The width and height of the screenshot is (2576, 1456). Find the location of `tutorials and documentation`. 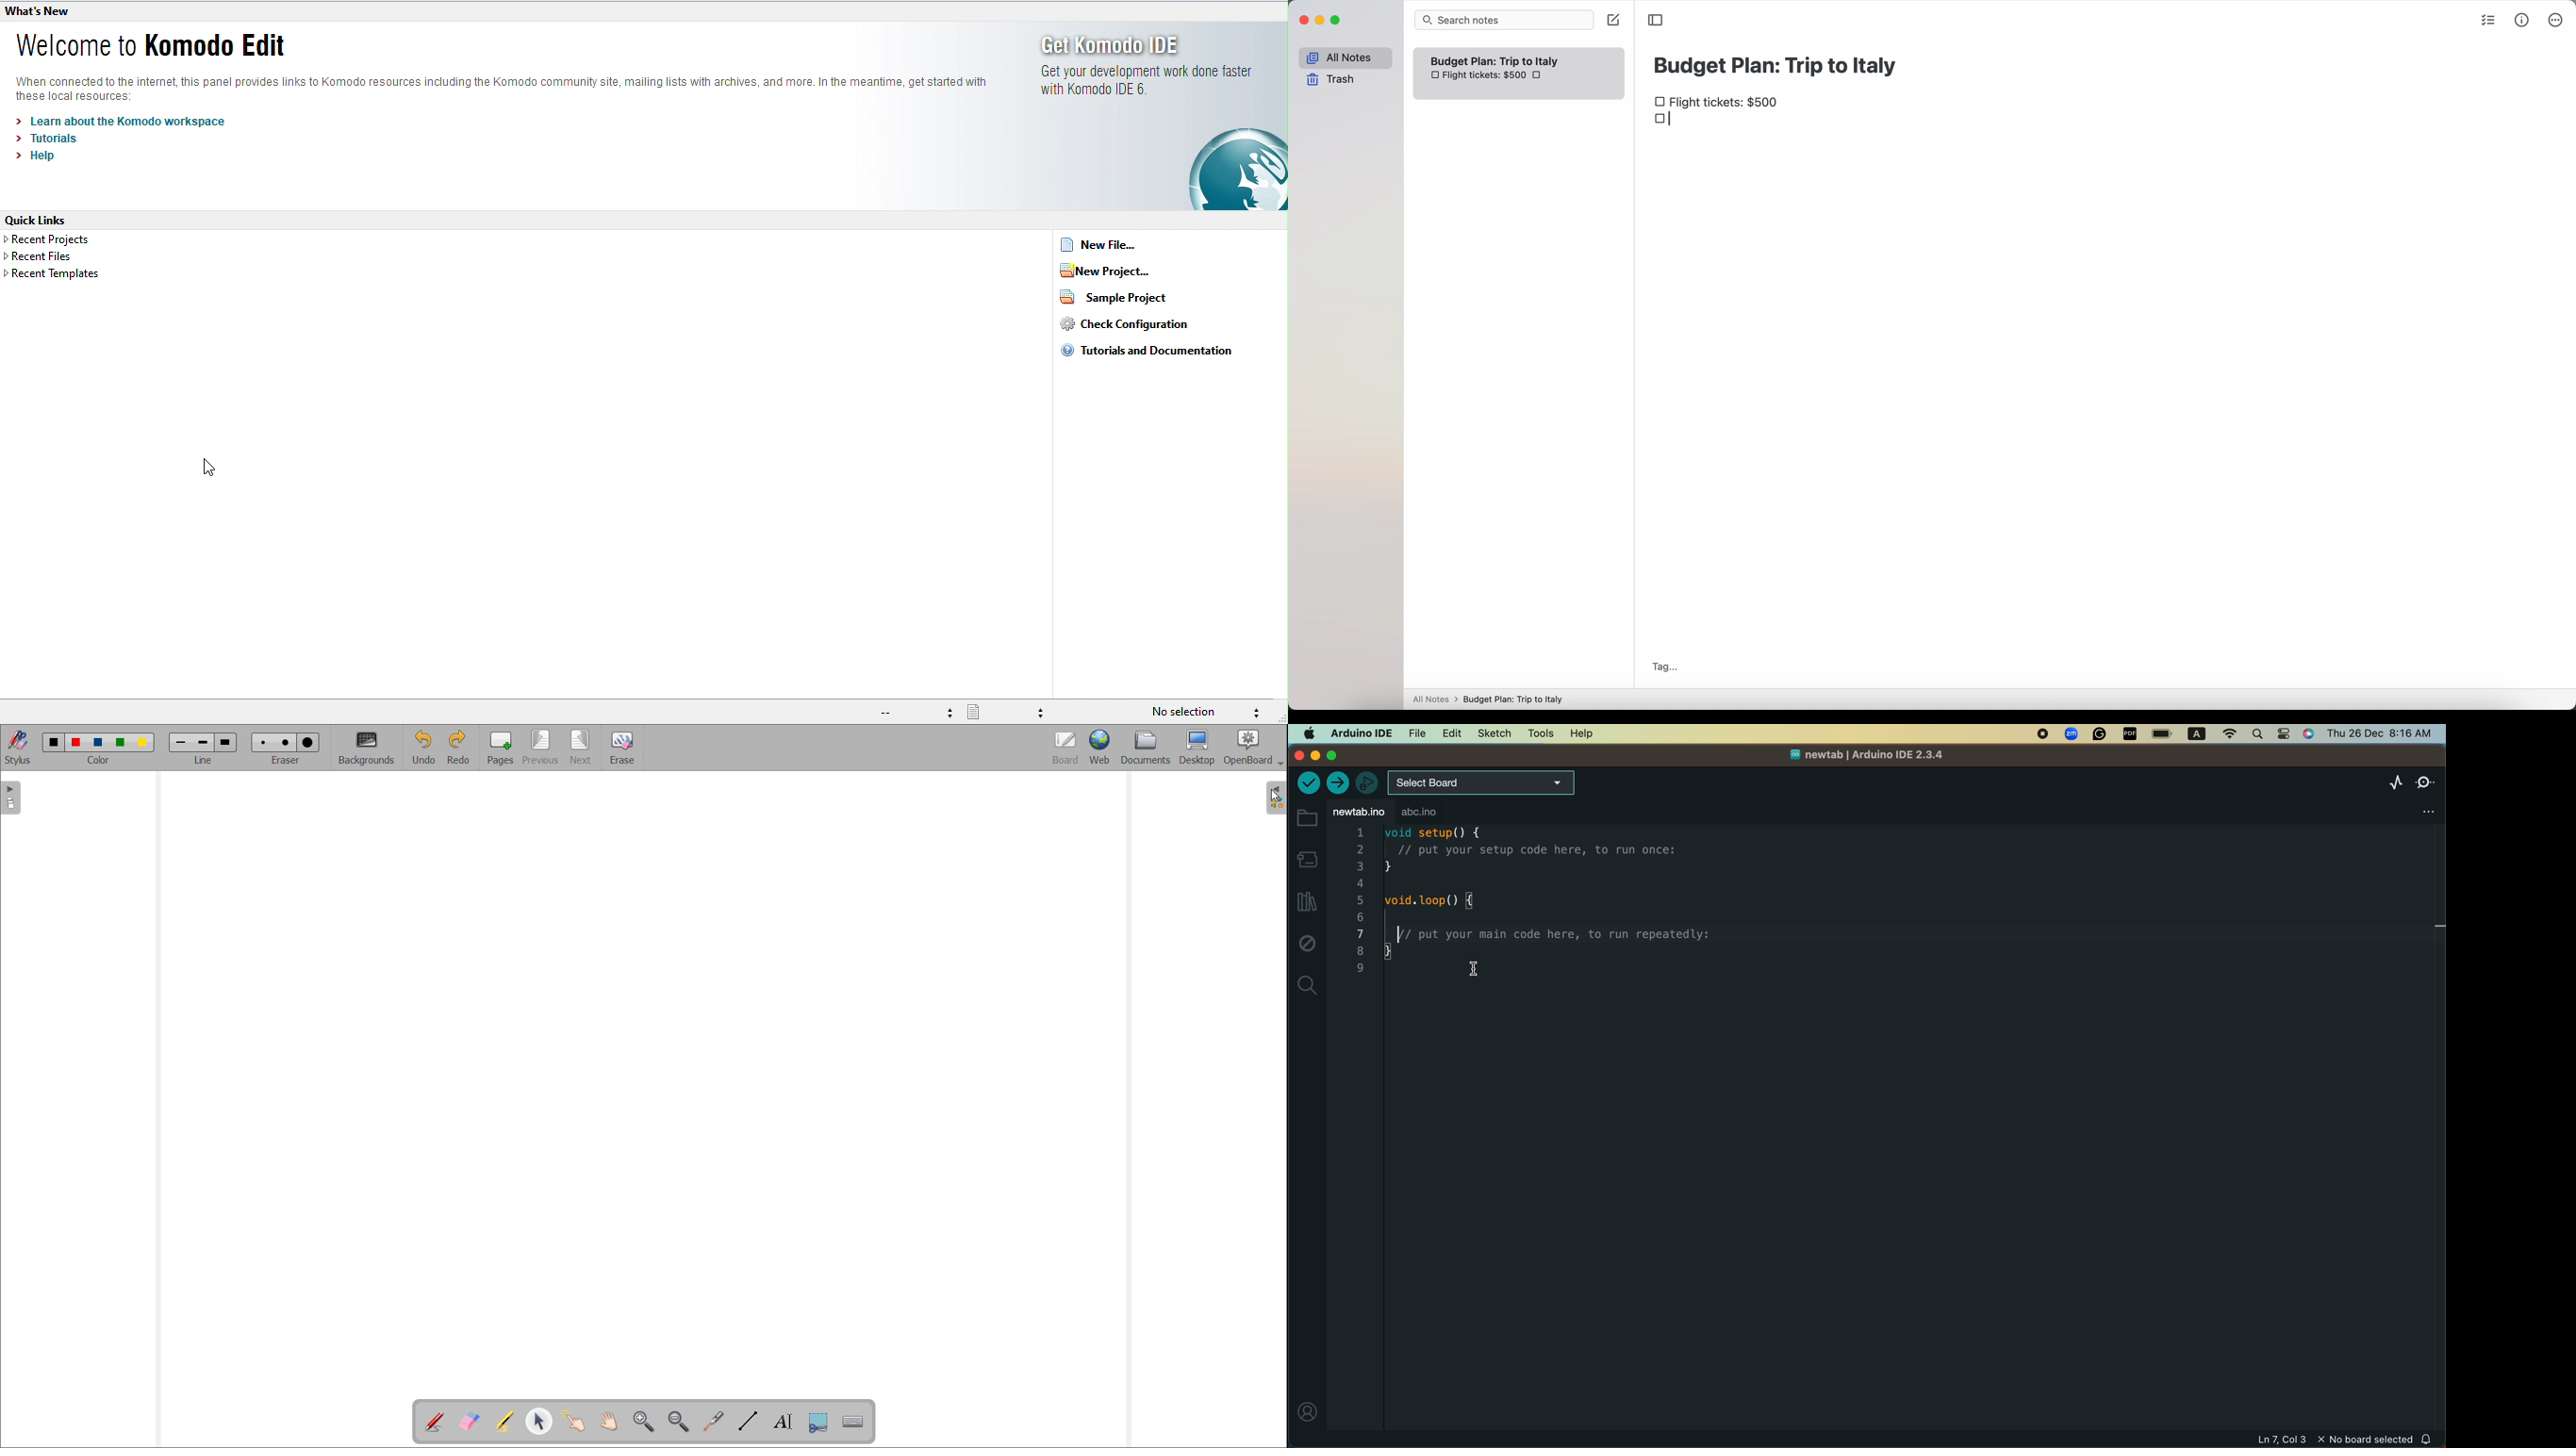

tutorials and documentation is located at coordinates (1148, 353).